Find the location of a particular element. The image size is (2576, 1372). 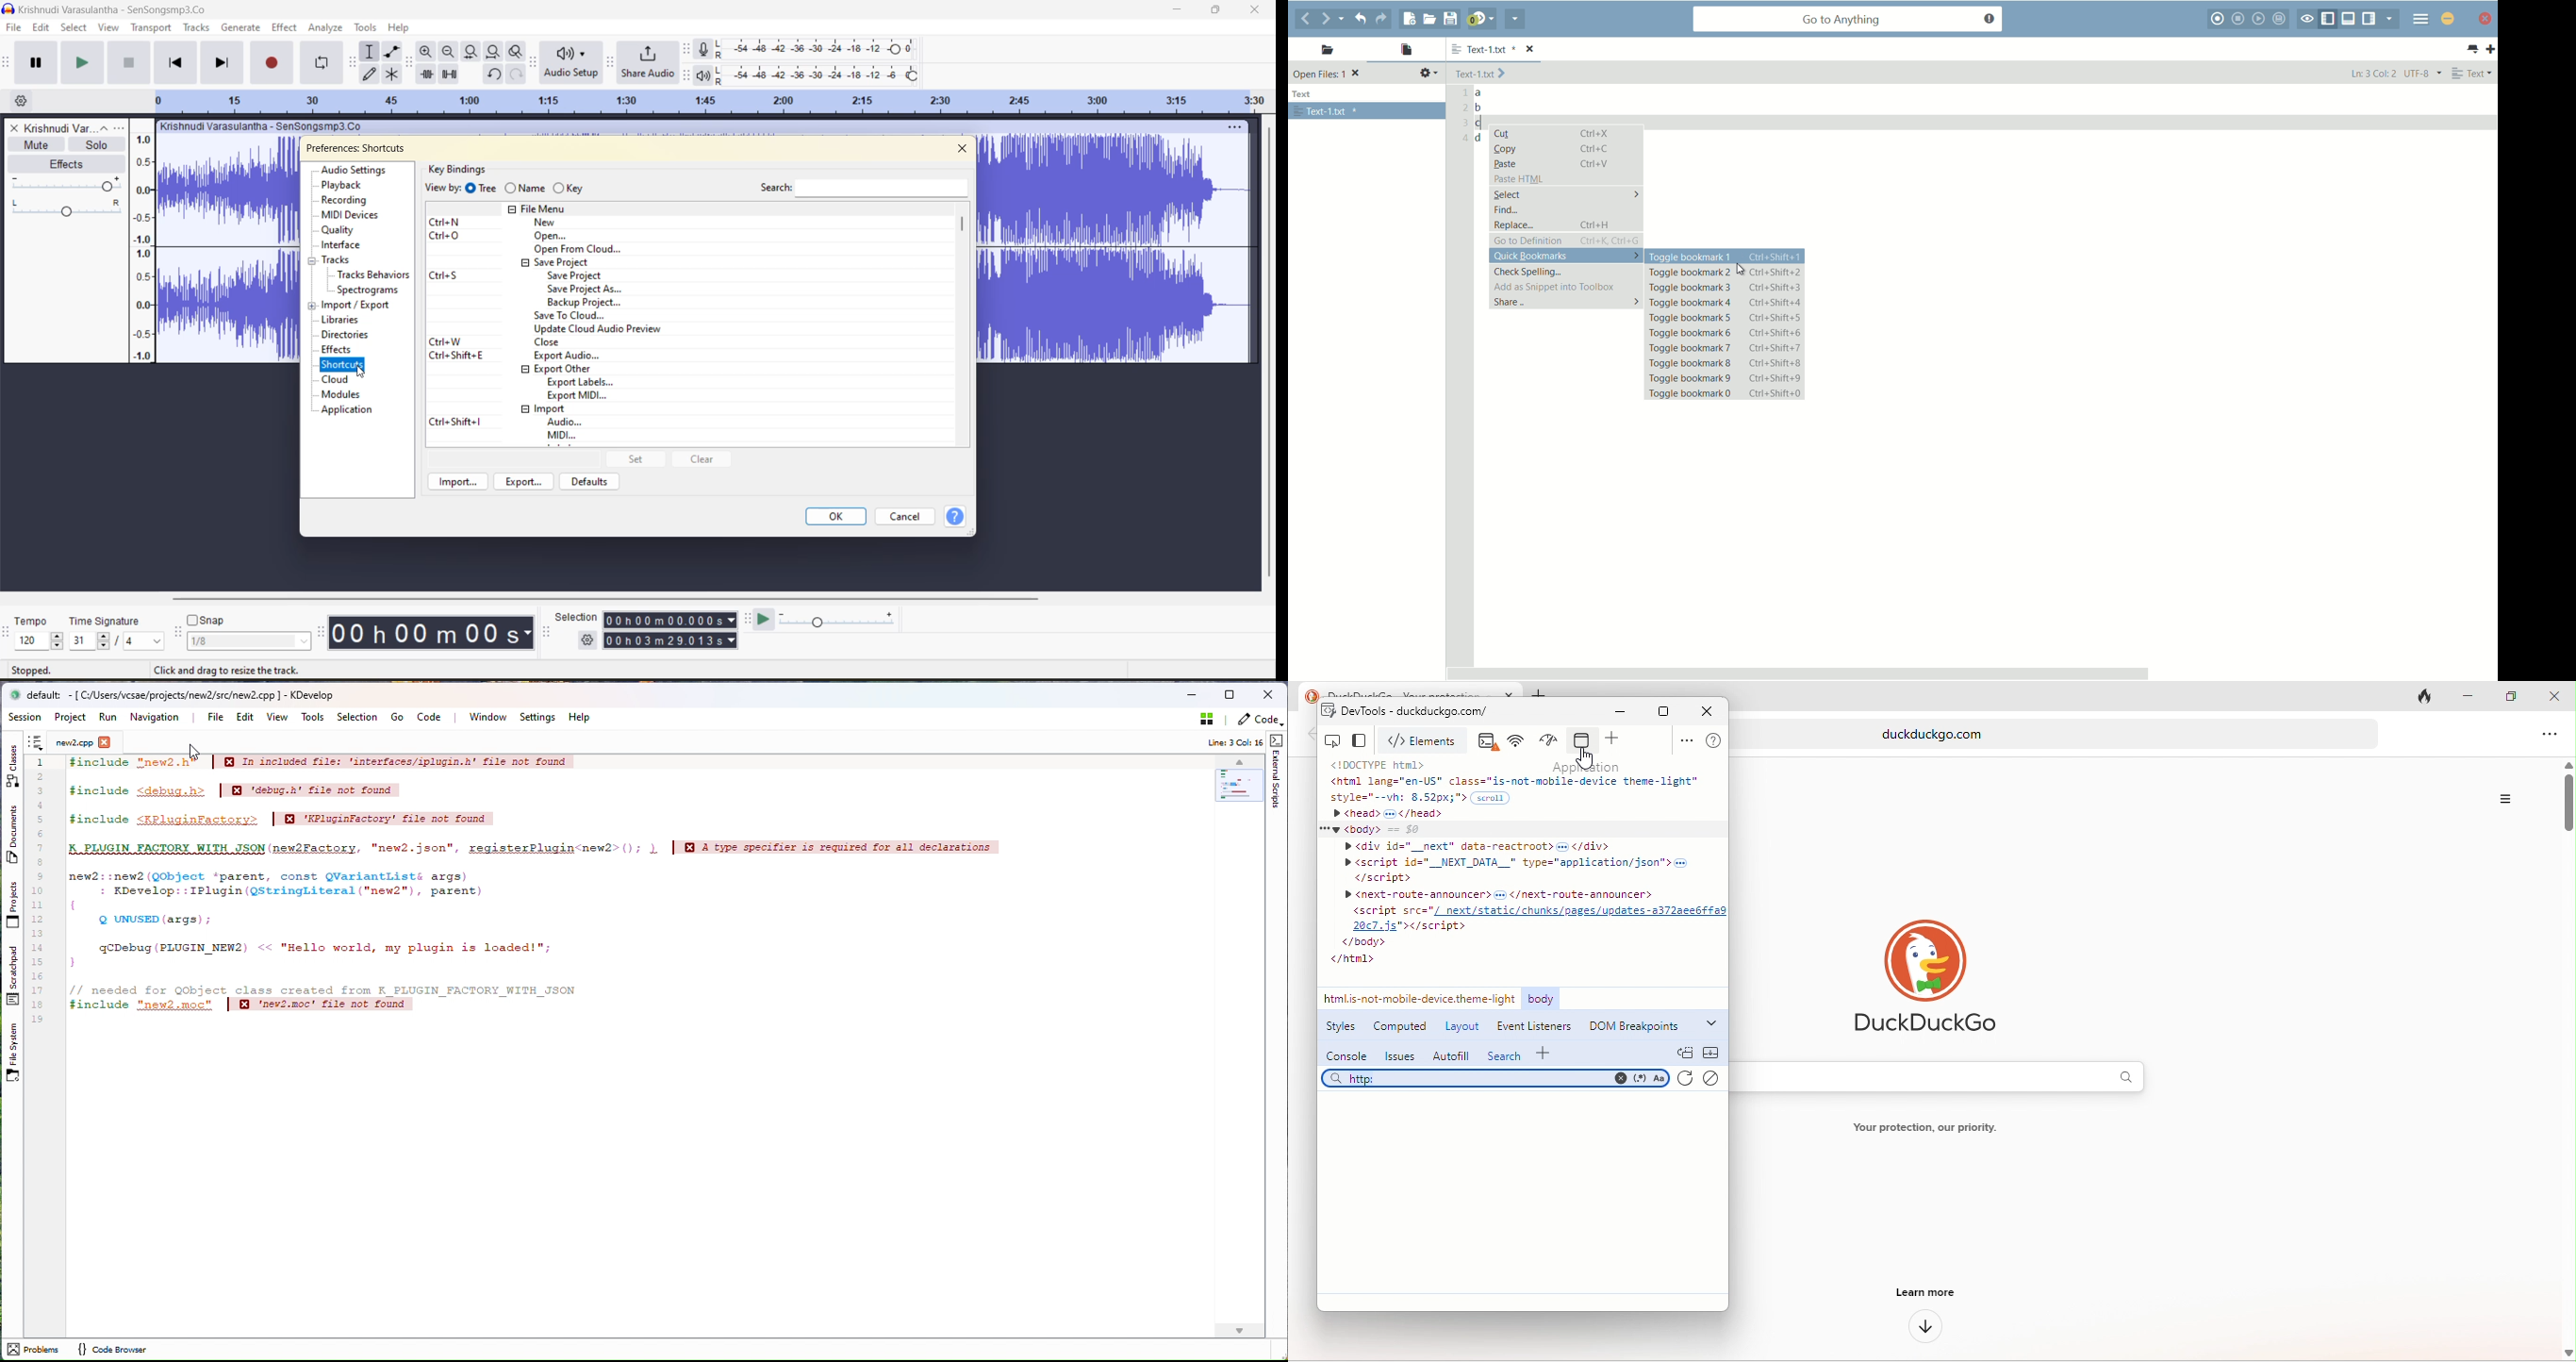

maximize is located at coordinates (1662, 711).